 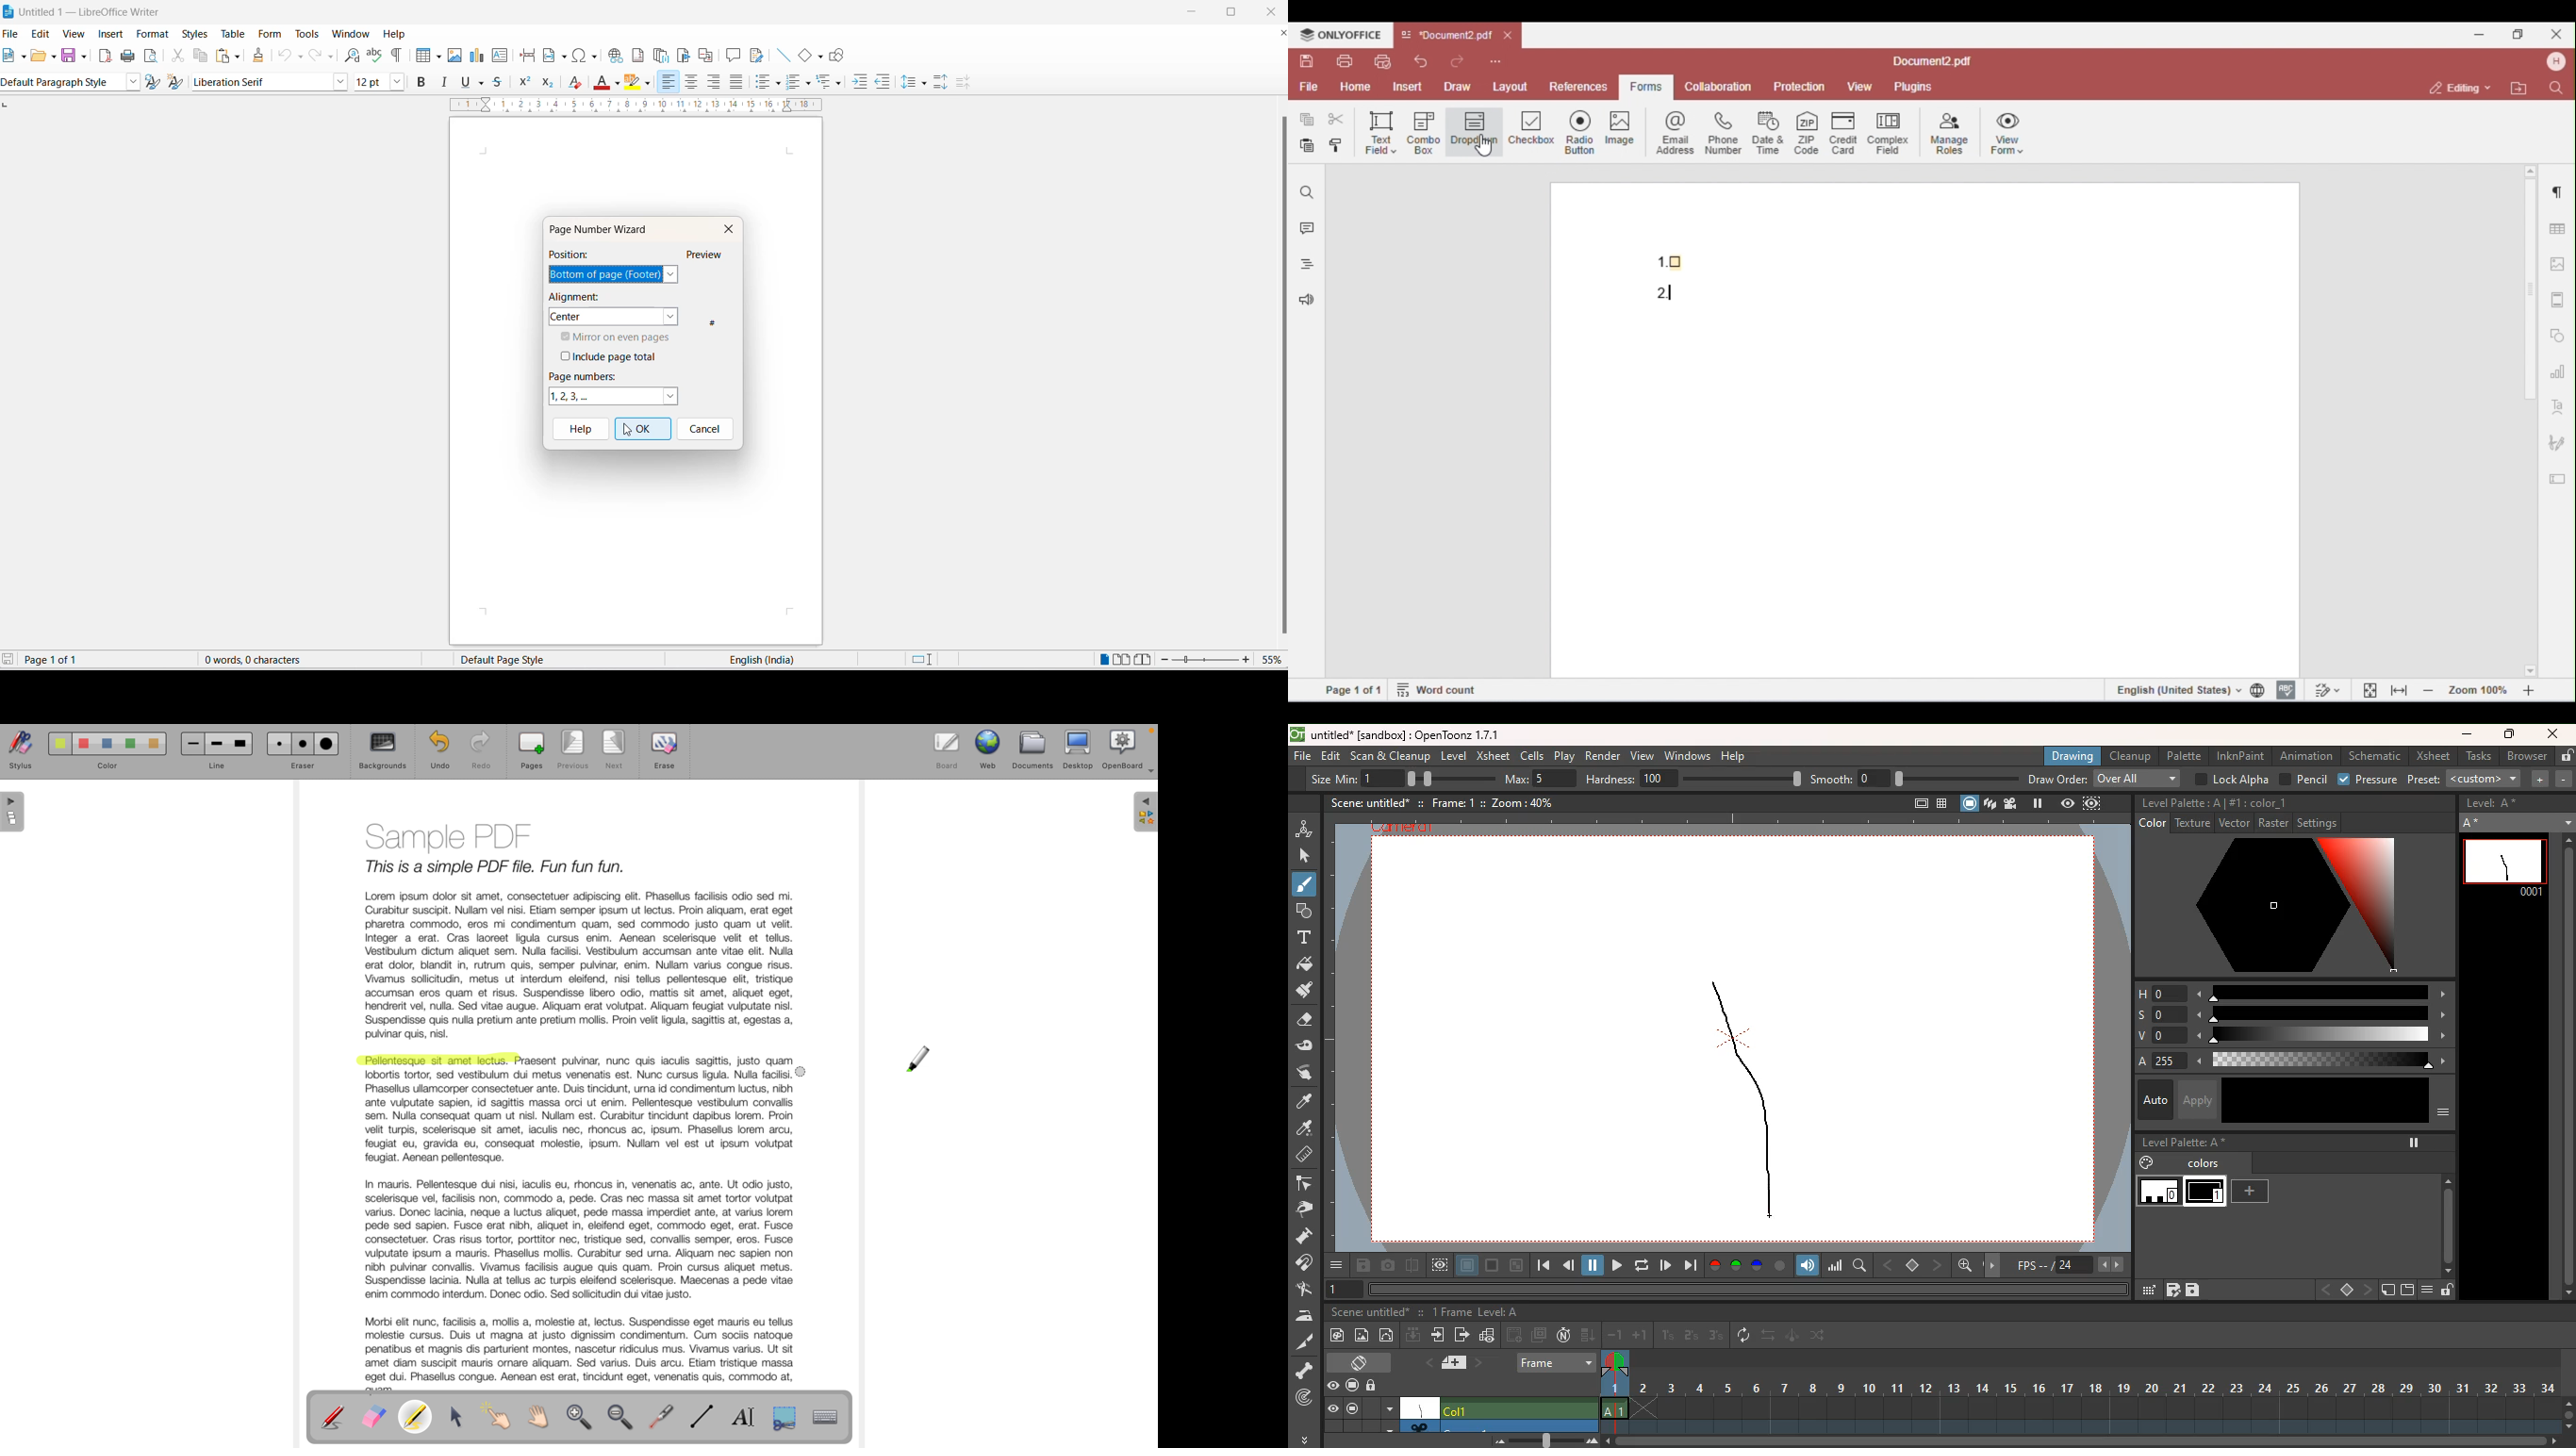 What do you see at coordinates (1441, 1265) in the screenshot?
I see `view` at bounding box center [1441, 1265].